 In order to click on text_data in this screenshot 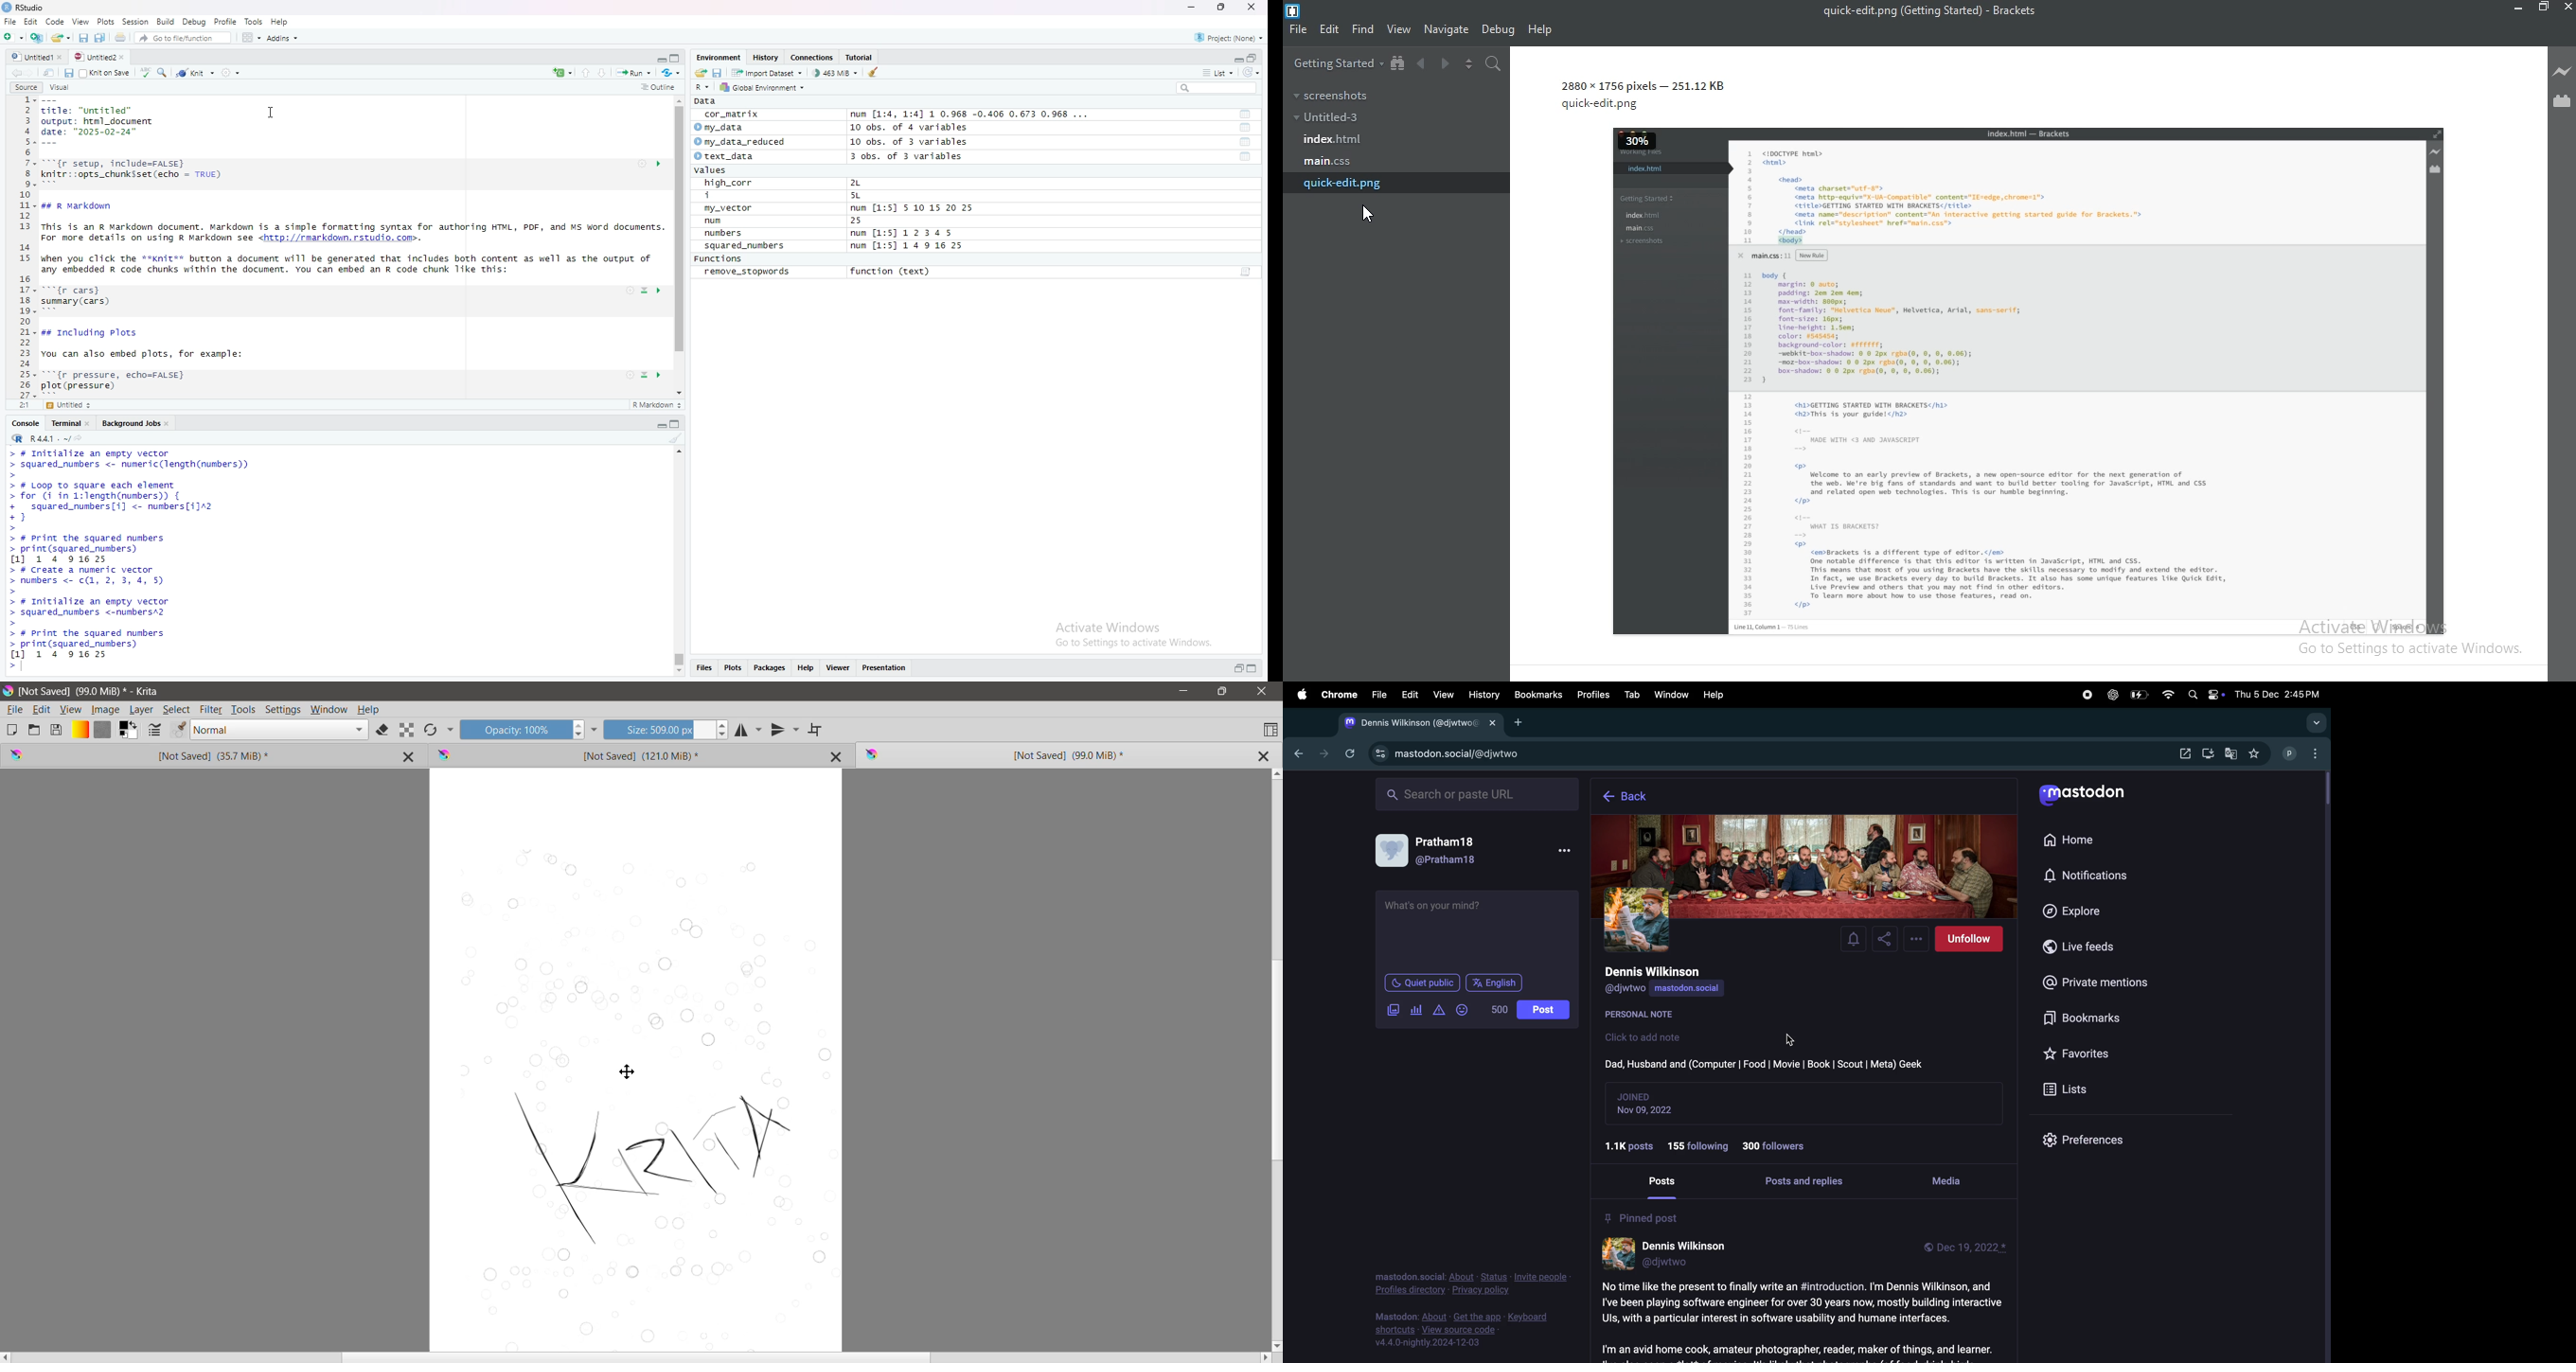, I will do `click(729, 156)`.